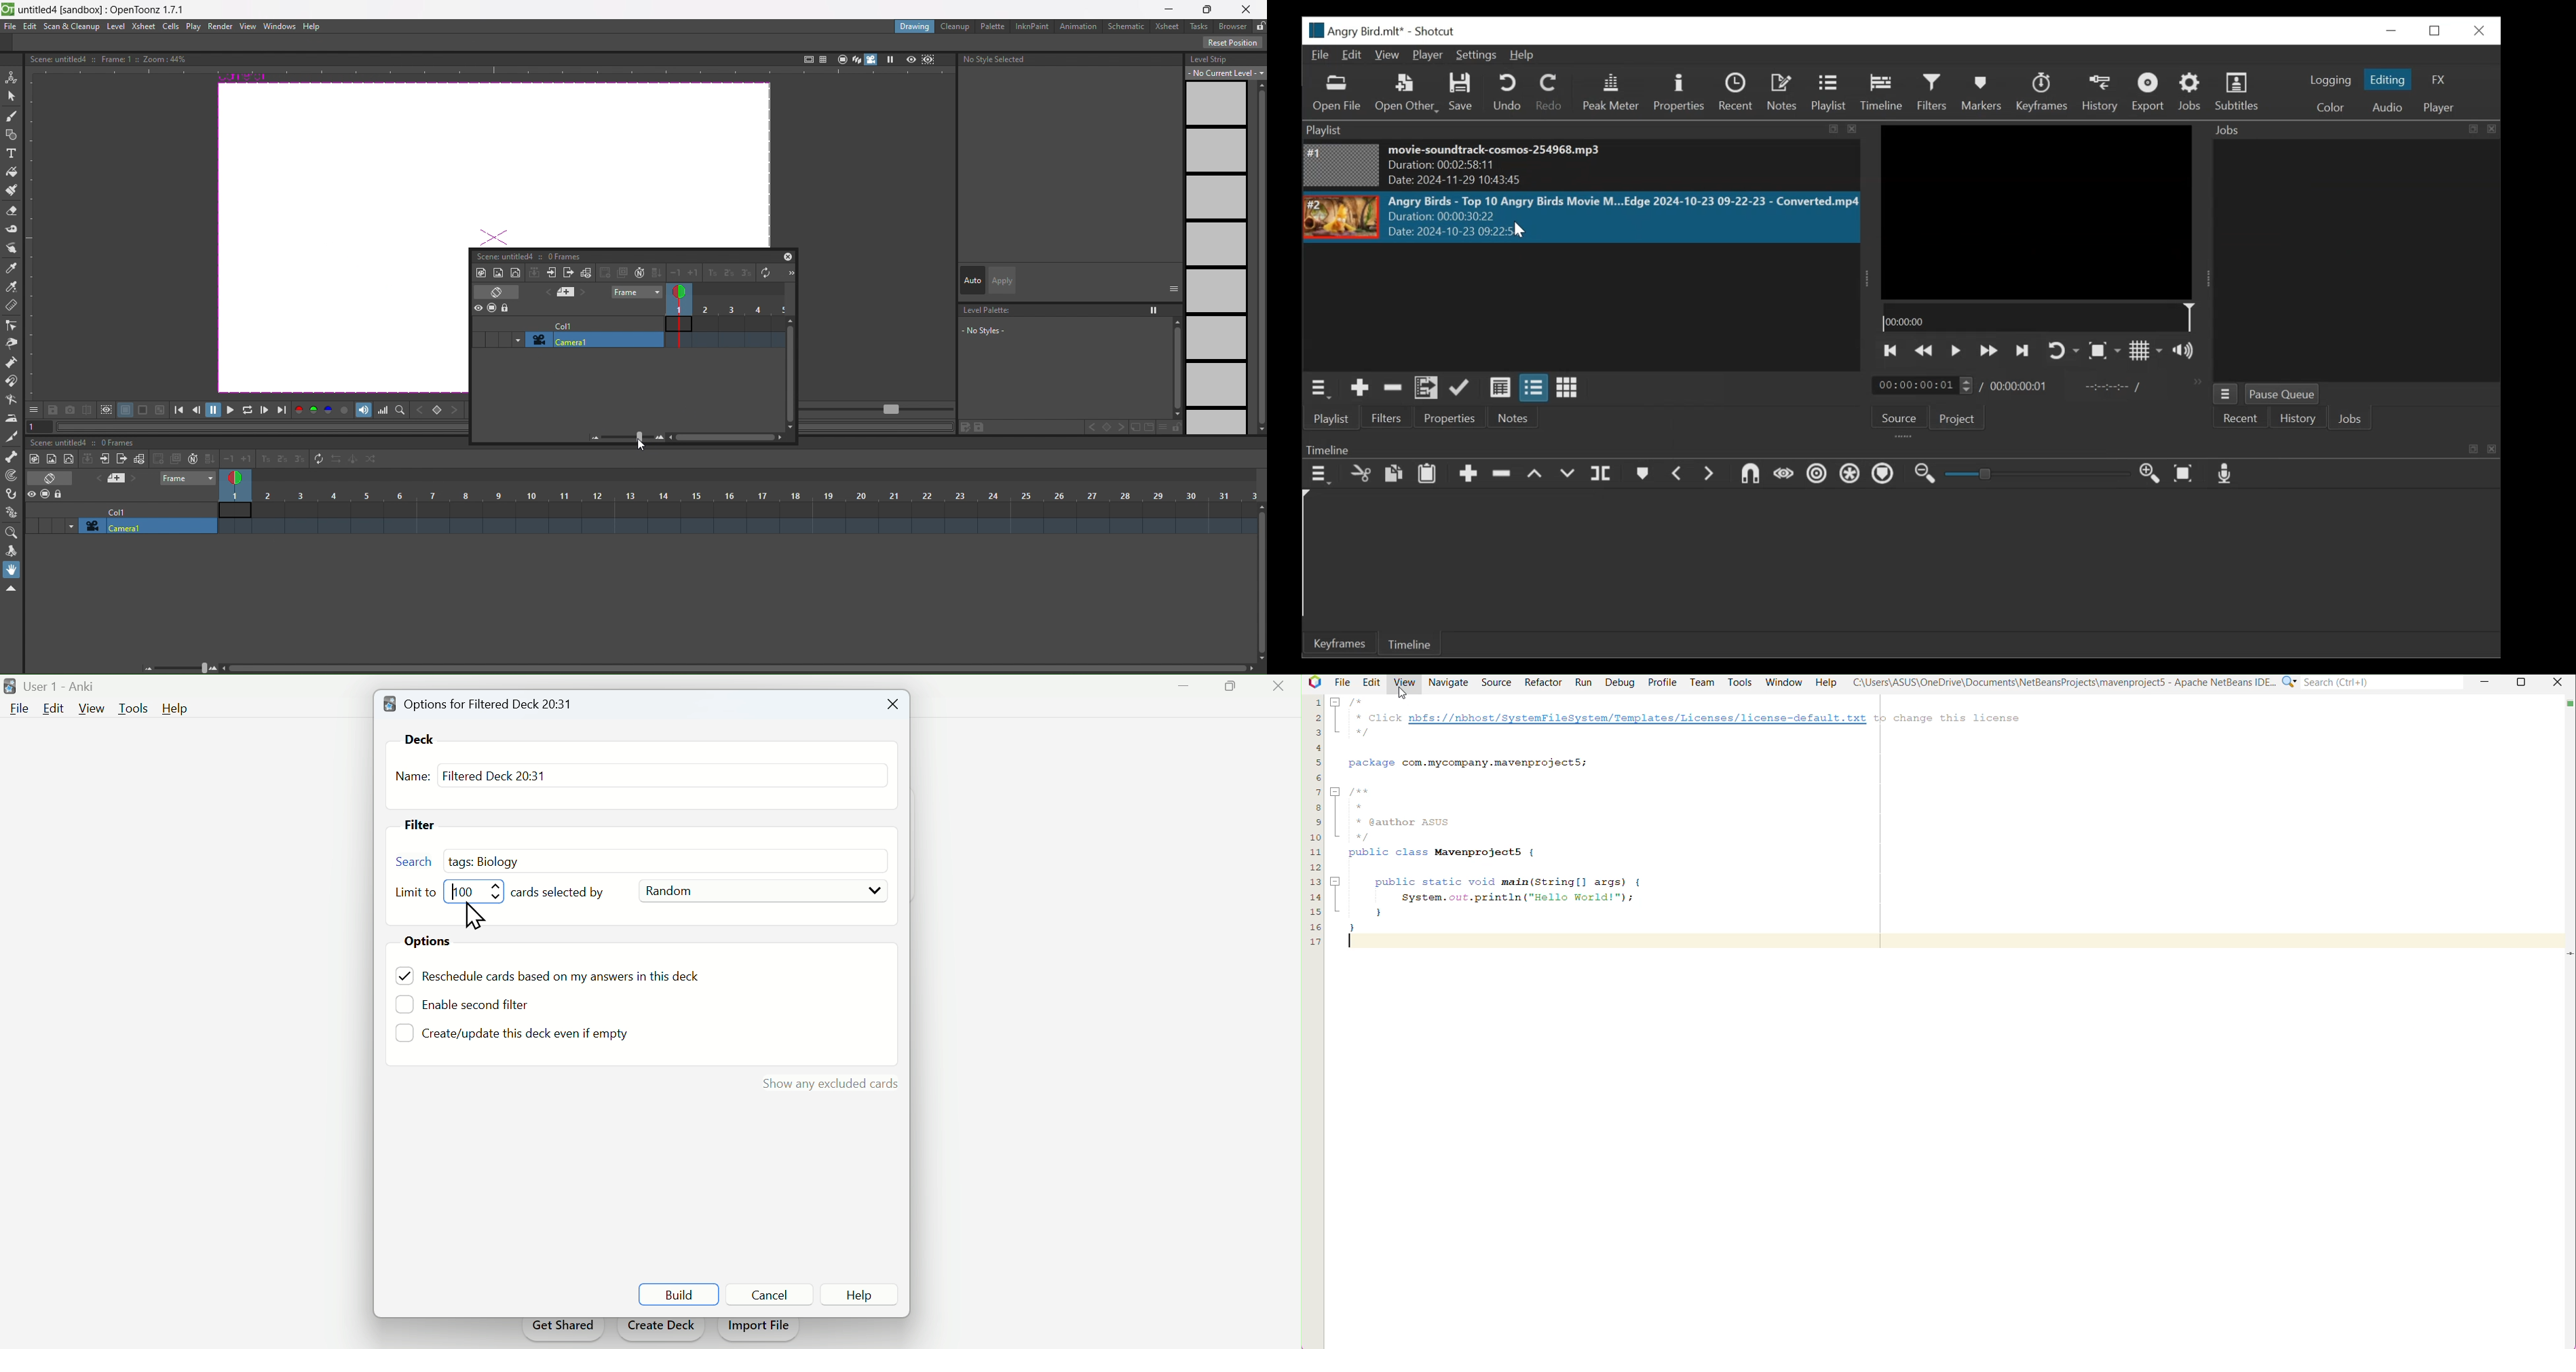 This screenshot has height=1372, width=2576. I want to click on Close, so click(1275, 689).